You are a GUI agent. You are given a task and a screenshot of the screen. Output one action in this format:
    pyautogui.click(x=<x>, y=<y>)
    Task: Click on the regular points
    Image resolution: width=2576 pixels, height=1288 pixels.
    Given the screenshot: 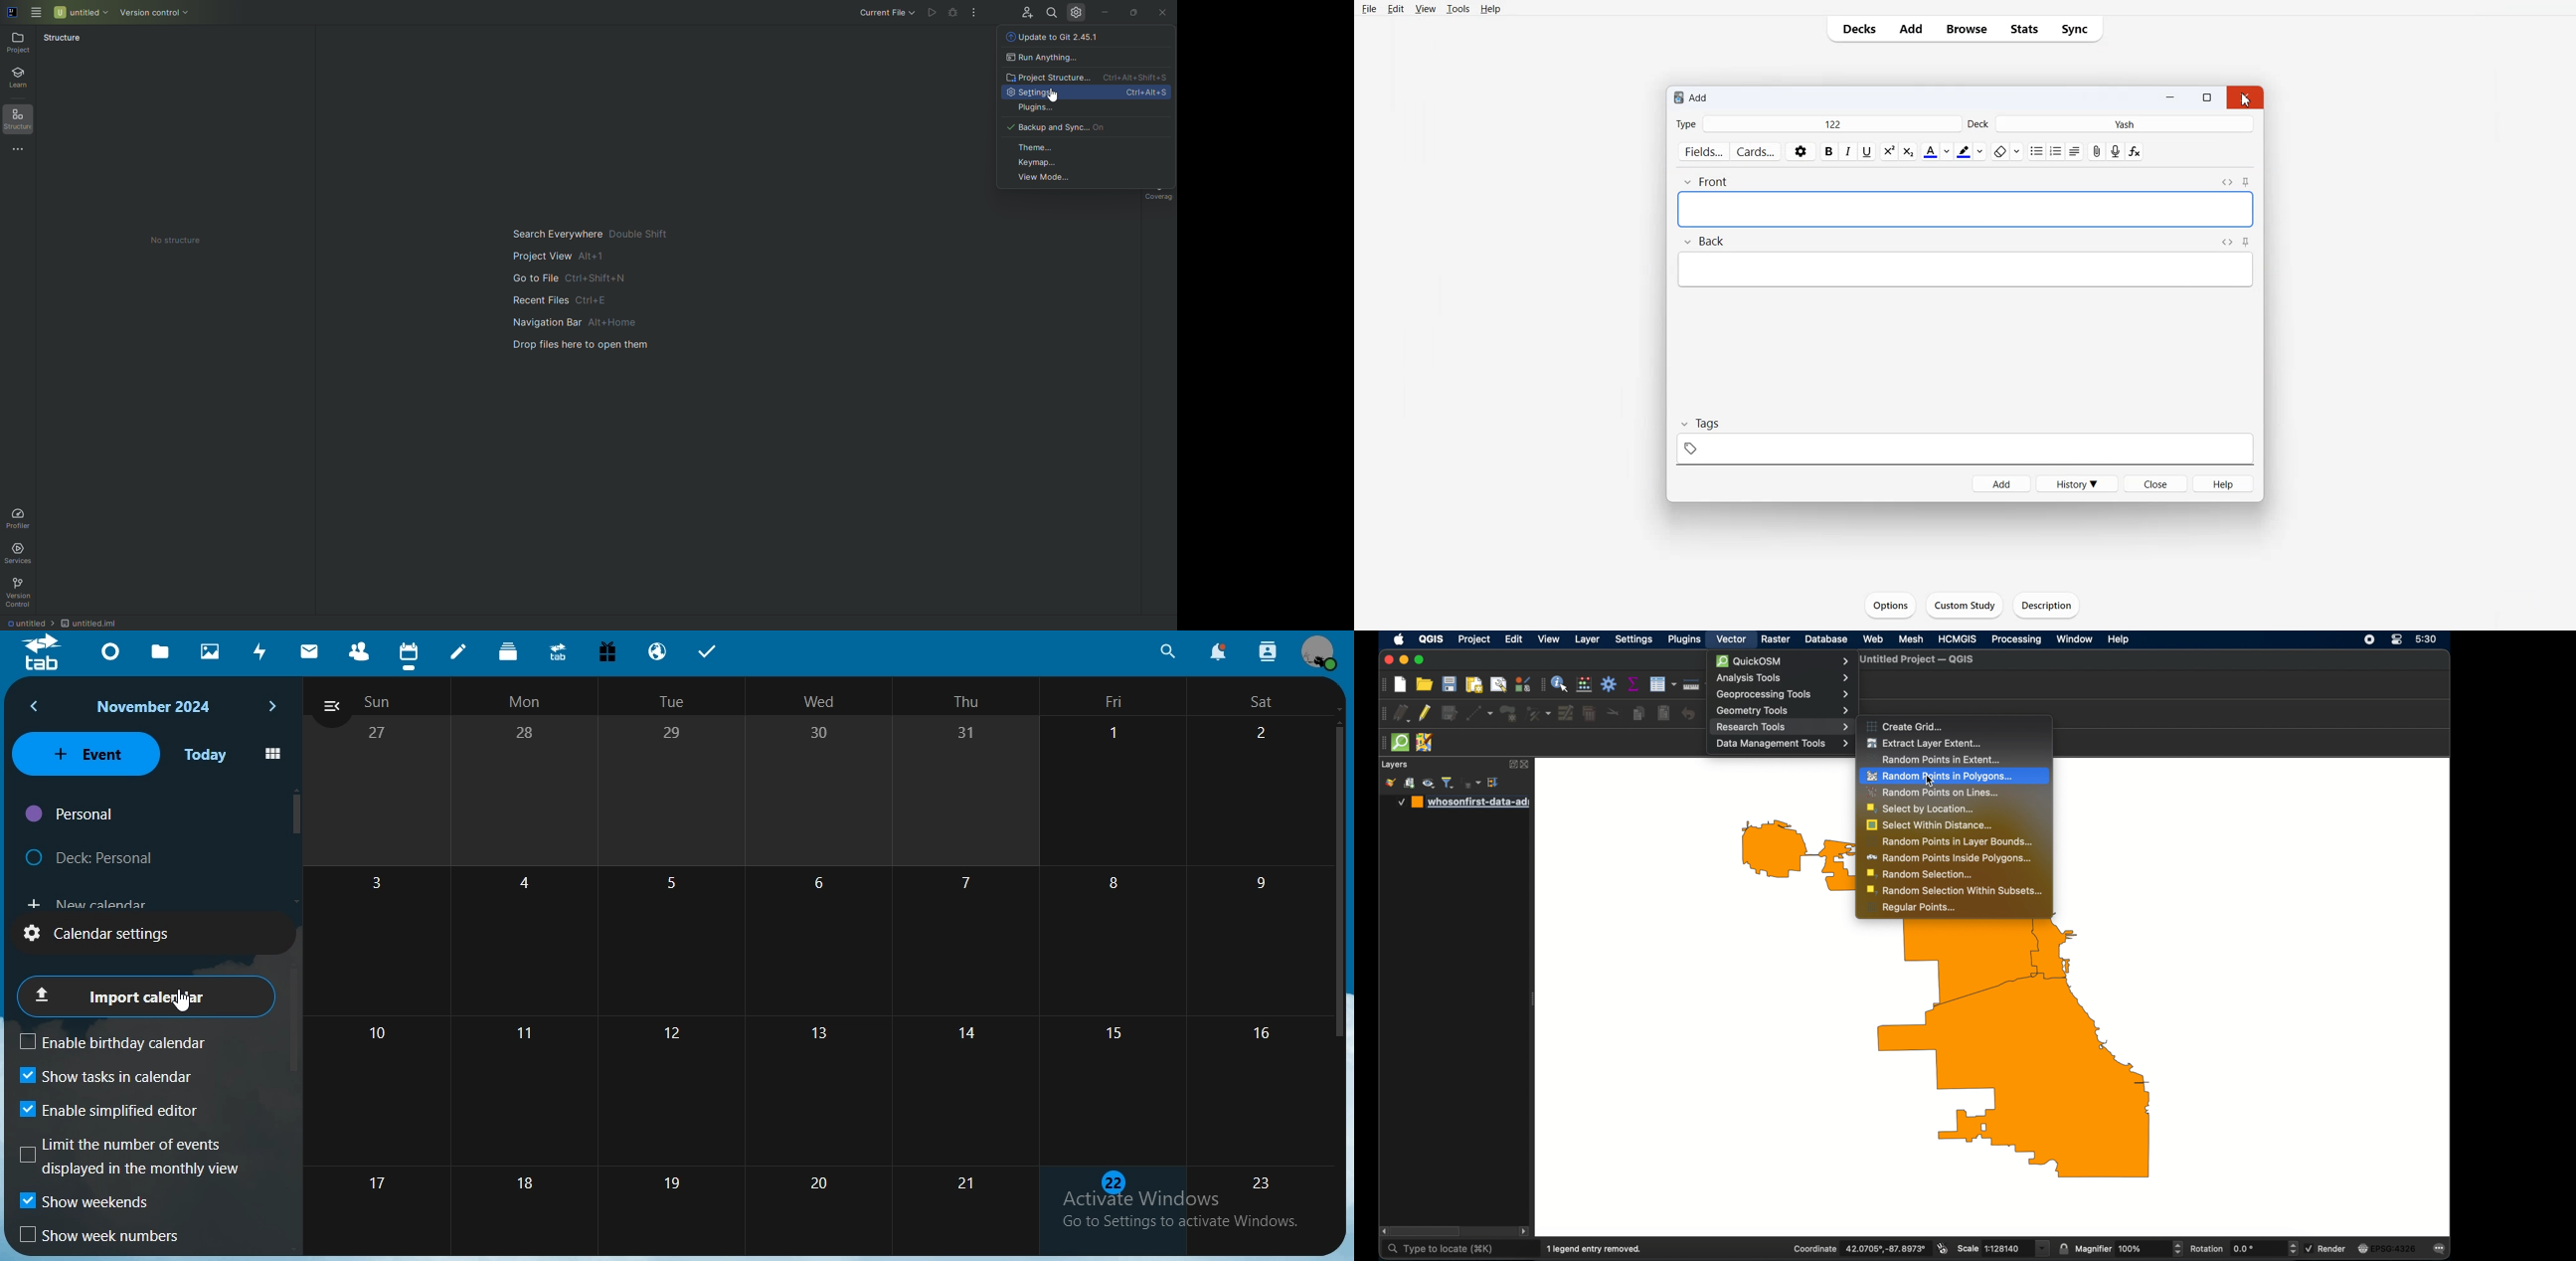 What is the action you would take?
    pyautogui.click(x=1911, y=908)
    